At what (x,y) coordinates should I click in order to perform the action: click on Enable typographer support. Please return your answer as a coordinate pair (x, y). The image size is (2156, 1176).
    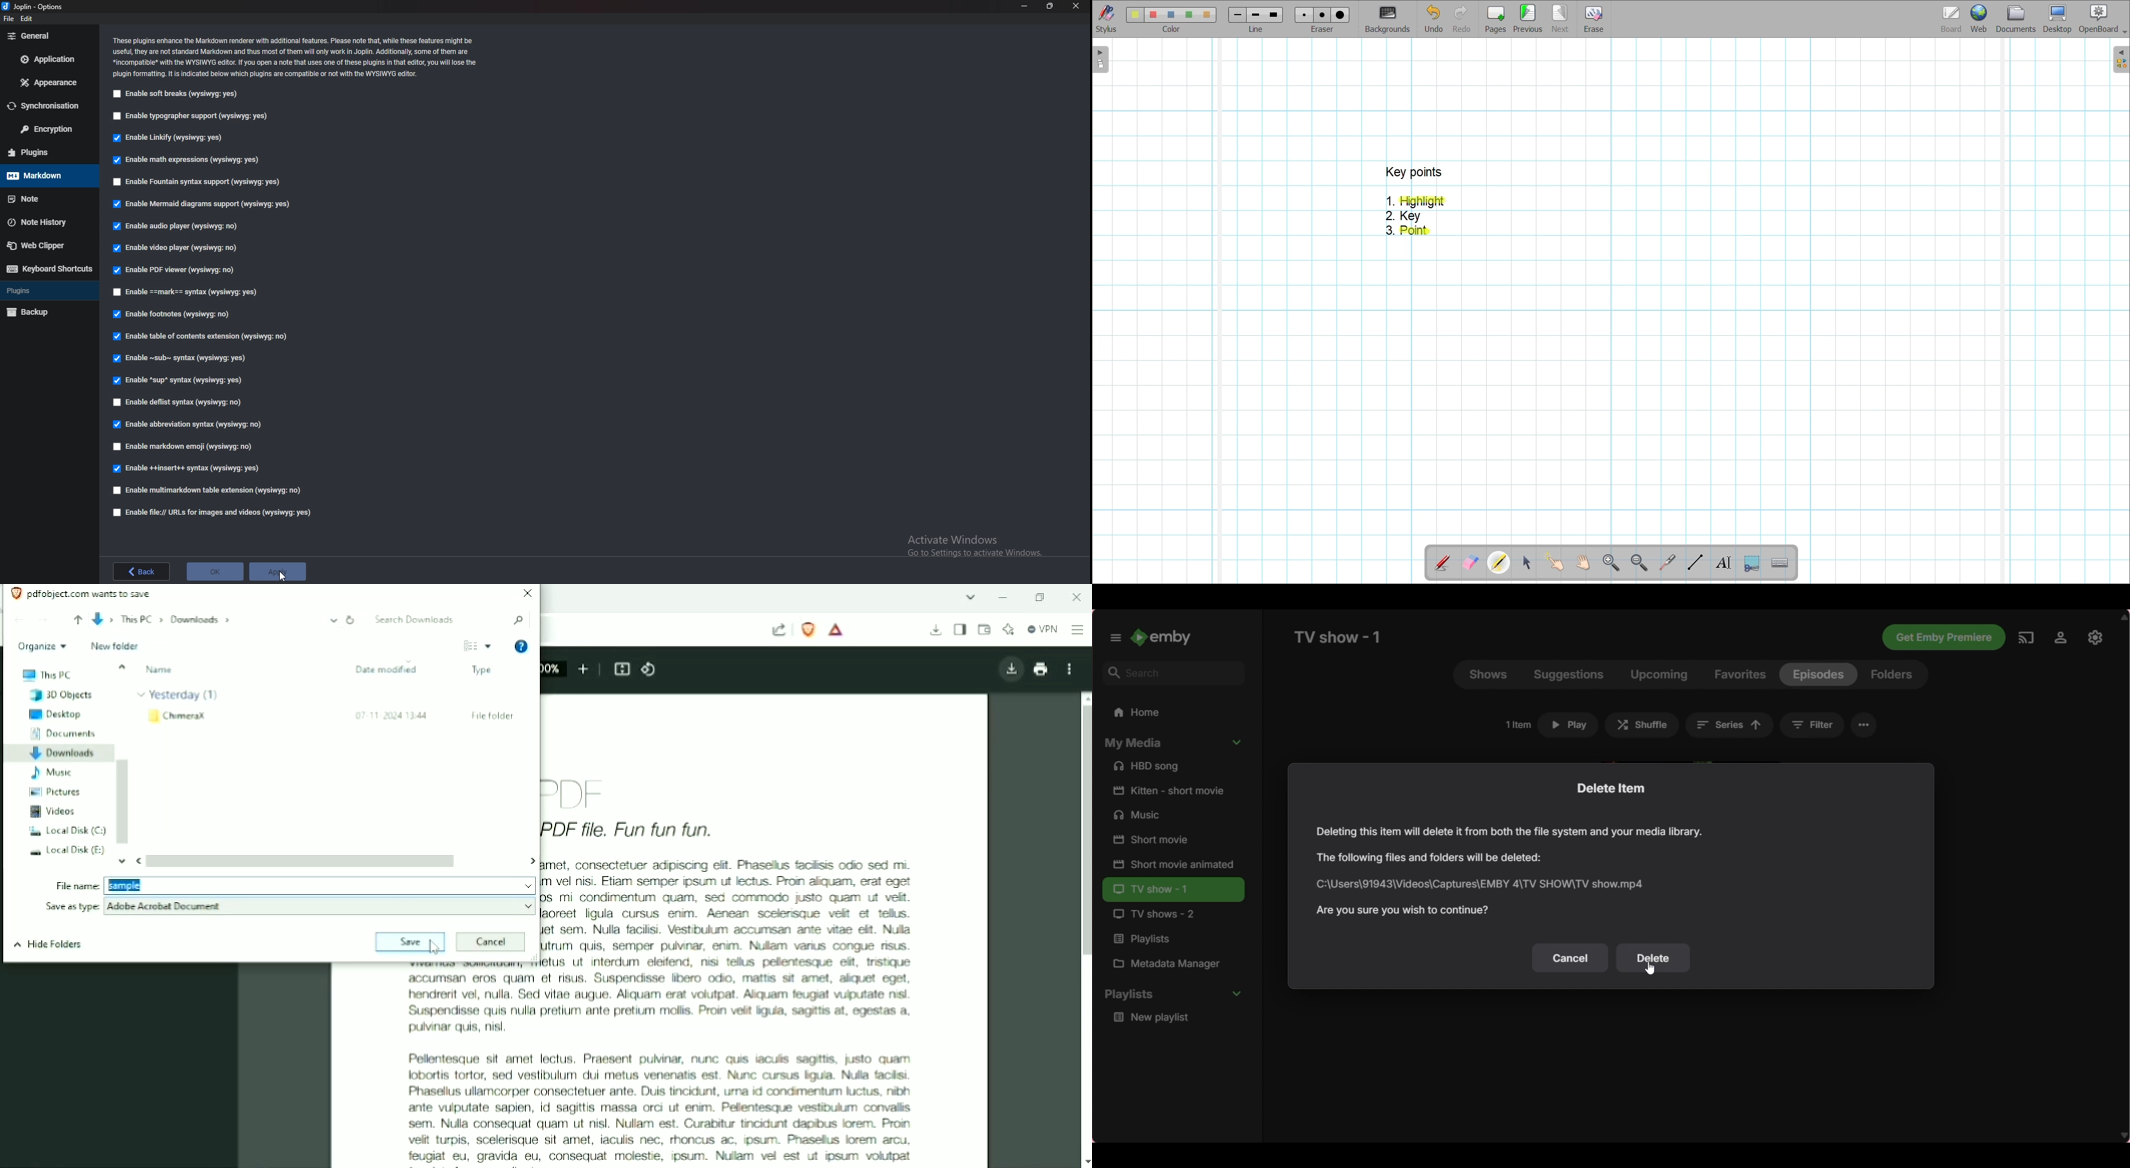
    Looking at the image, I should click on (195, 116).